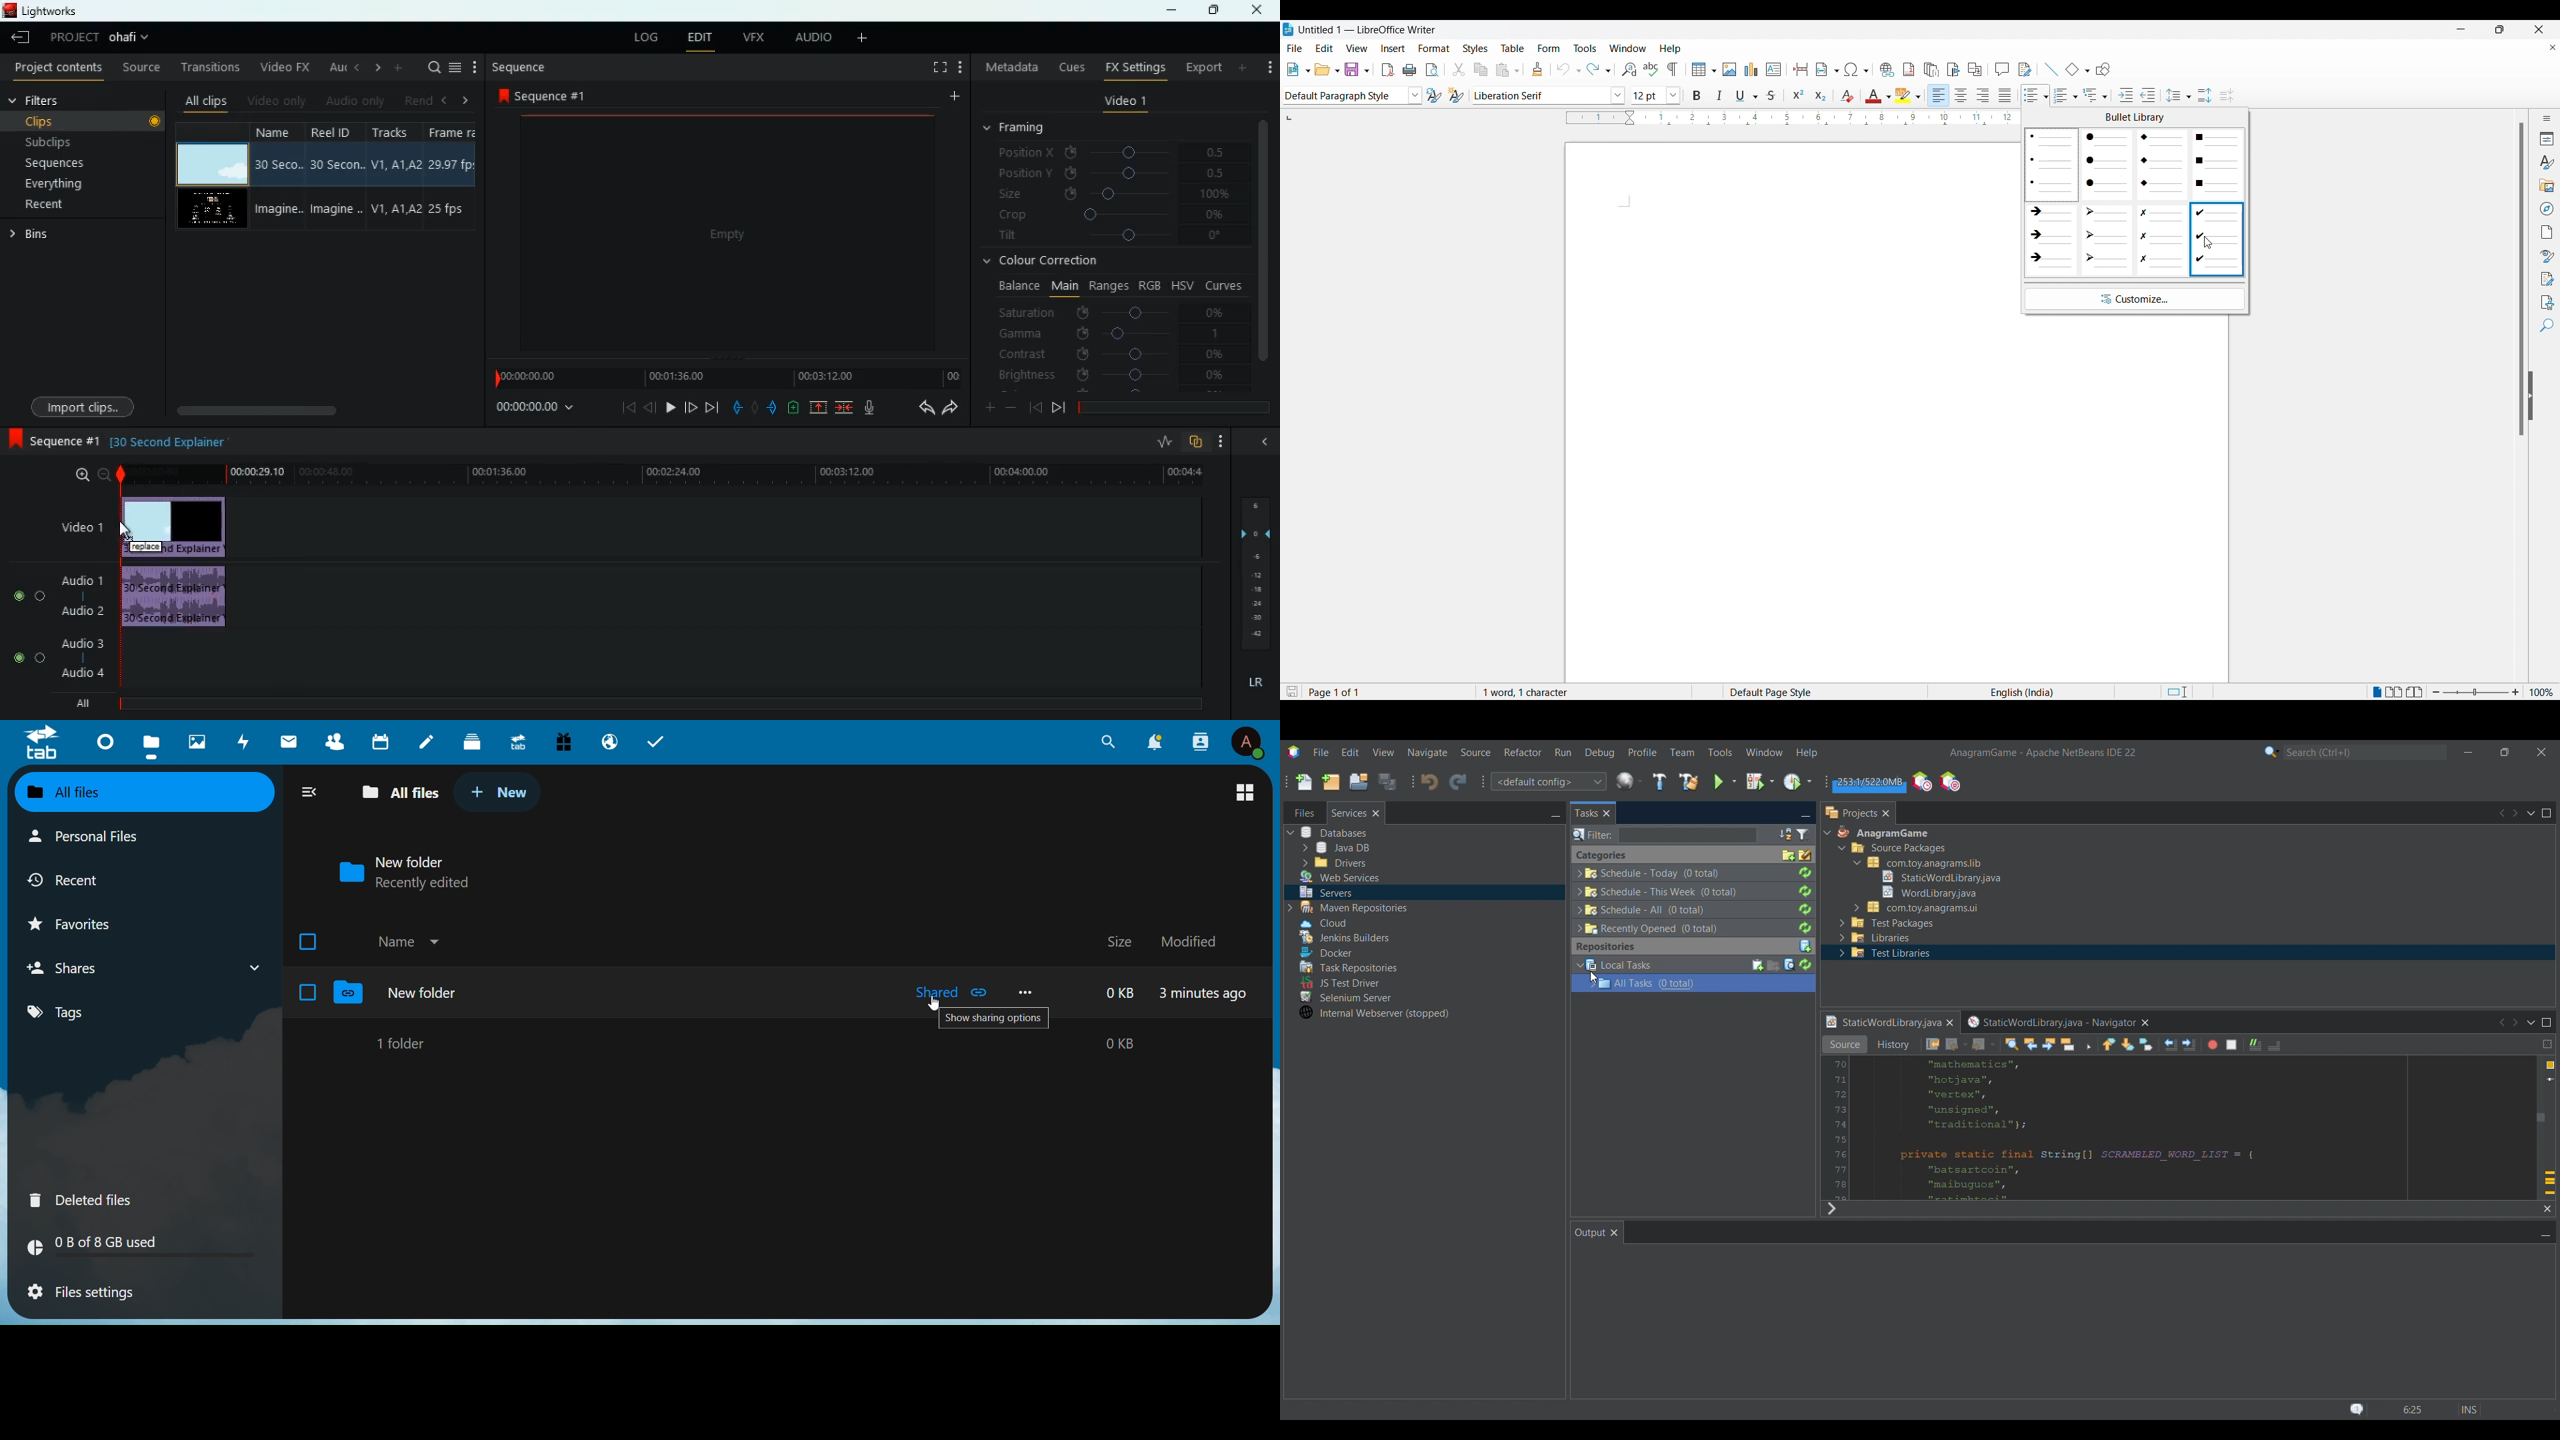 Image resolution: width=2576 pixels, height=1456 pixels. What do you see at coordinates (1856, 812) in the screenshot?
I see `` at bounding box center [1856, 812].